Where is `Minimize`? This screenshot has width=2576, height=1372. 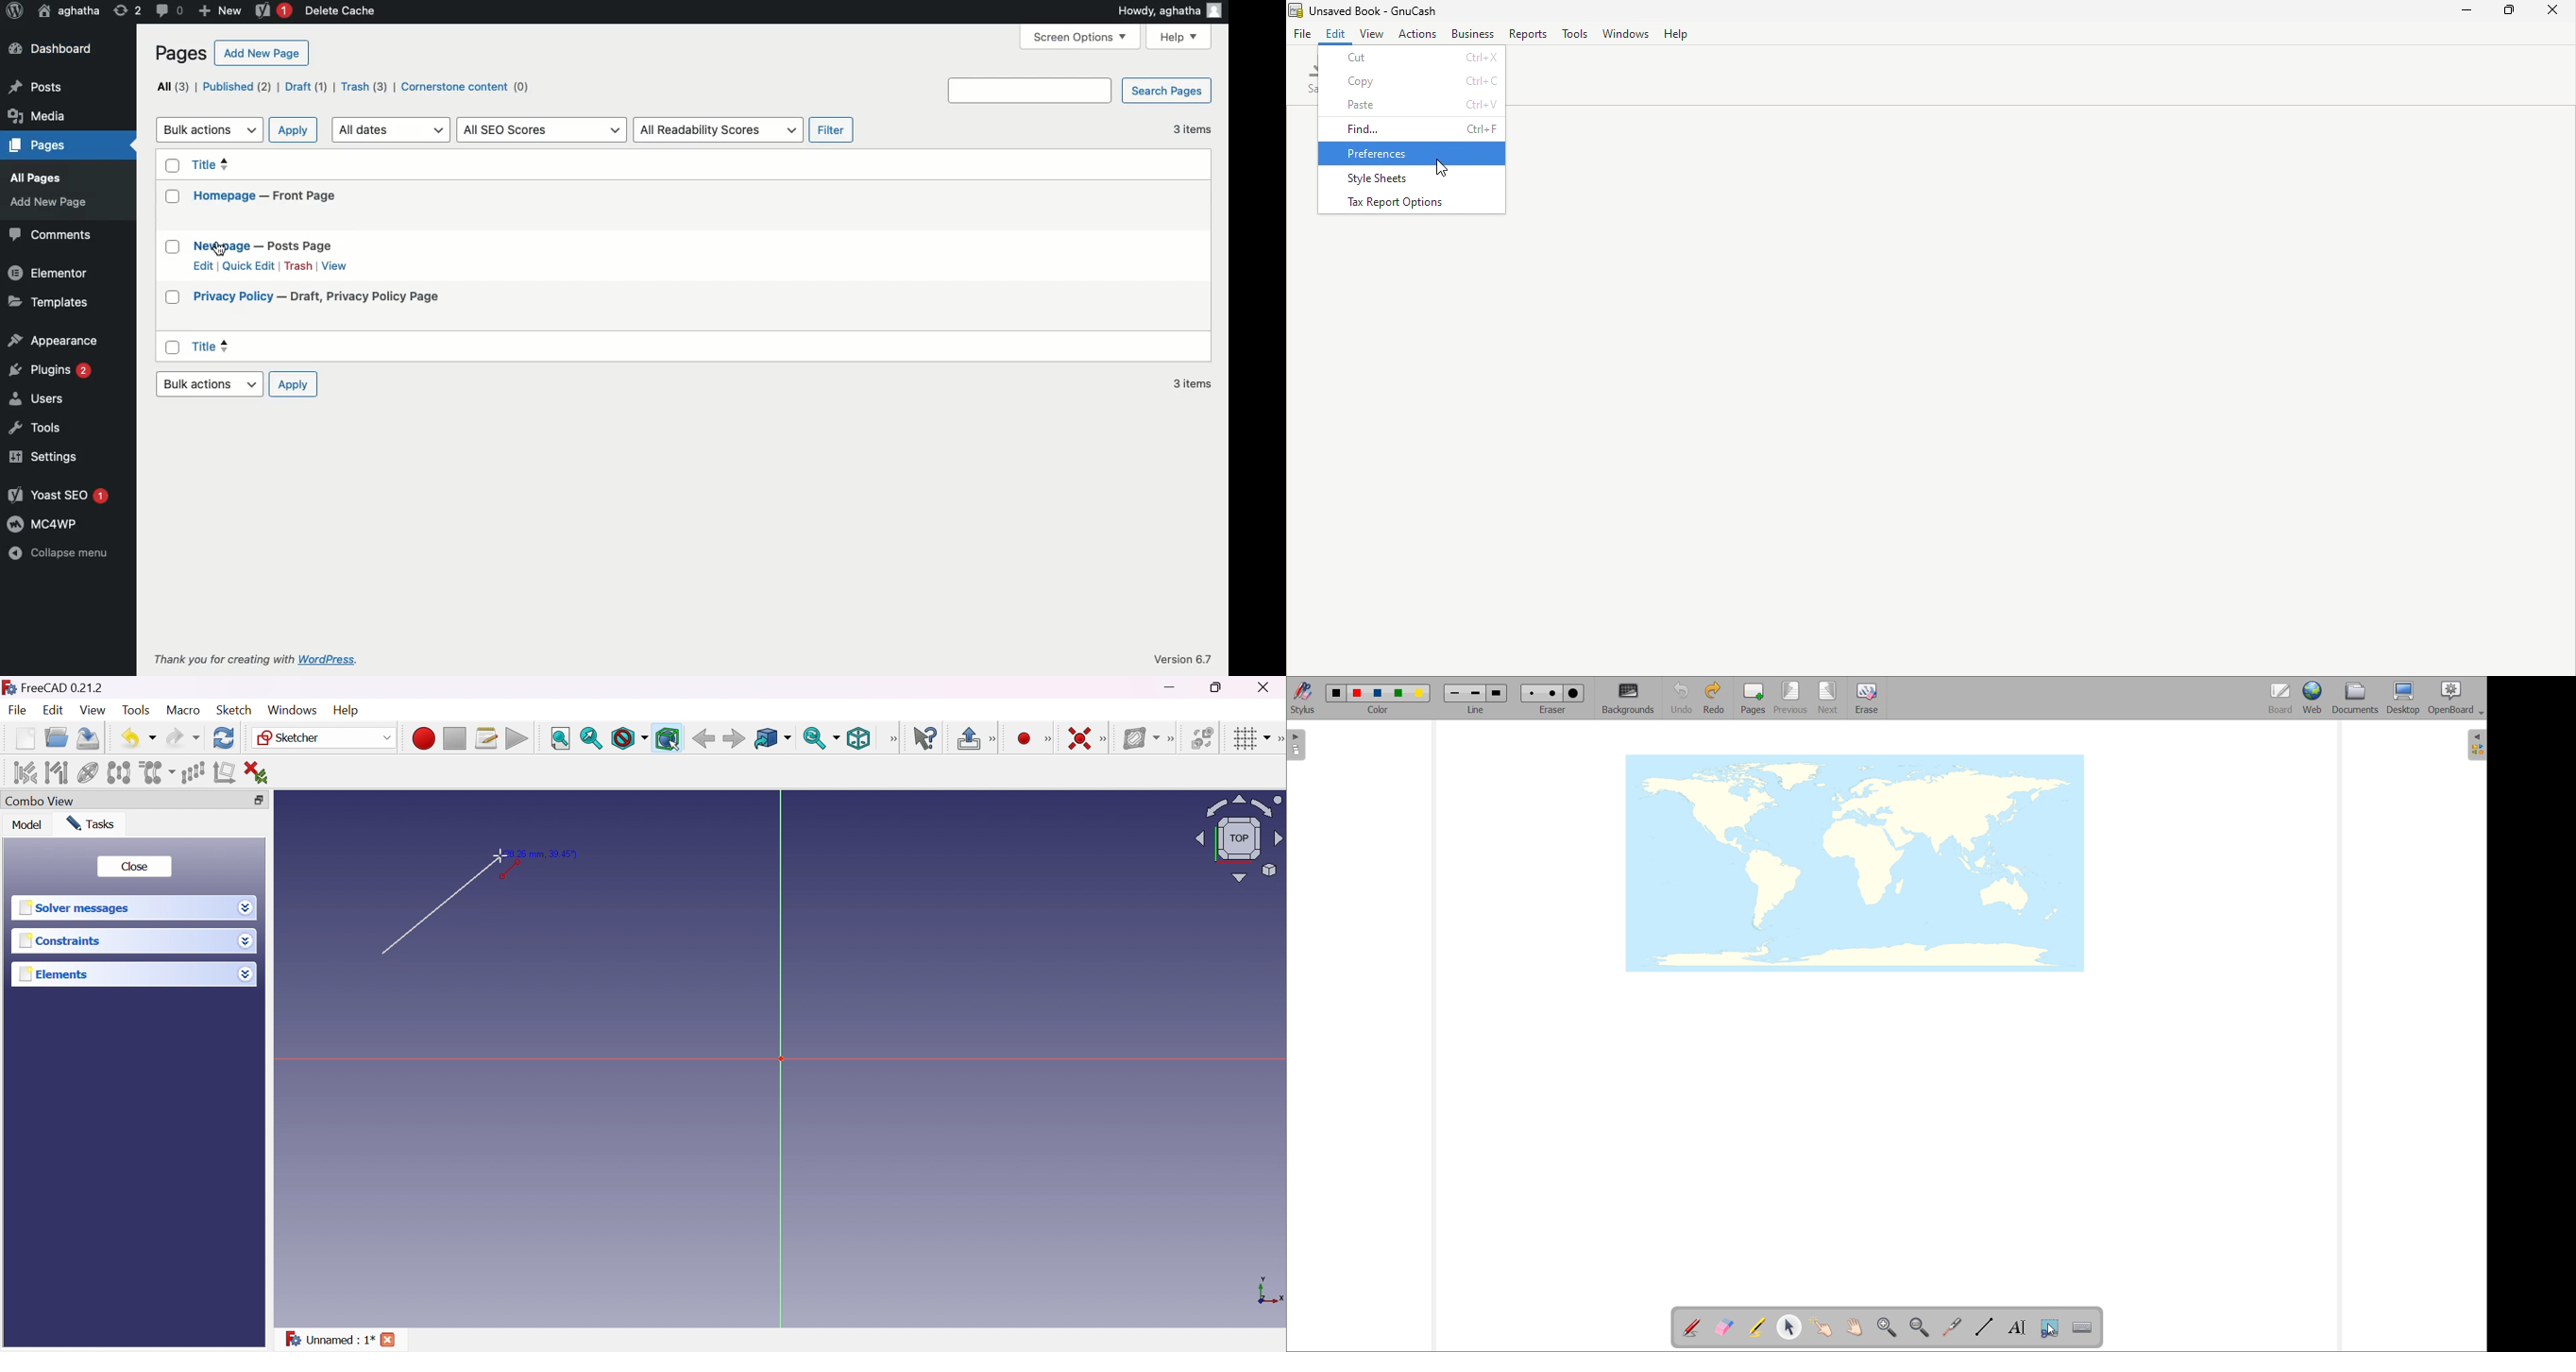 Minimize is located at coordinates (1171, 689).